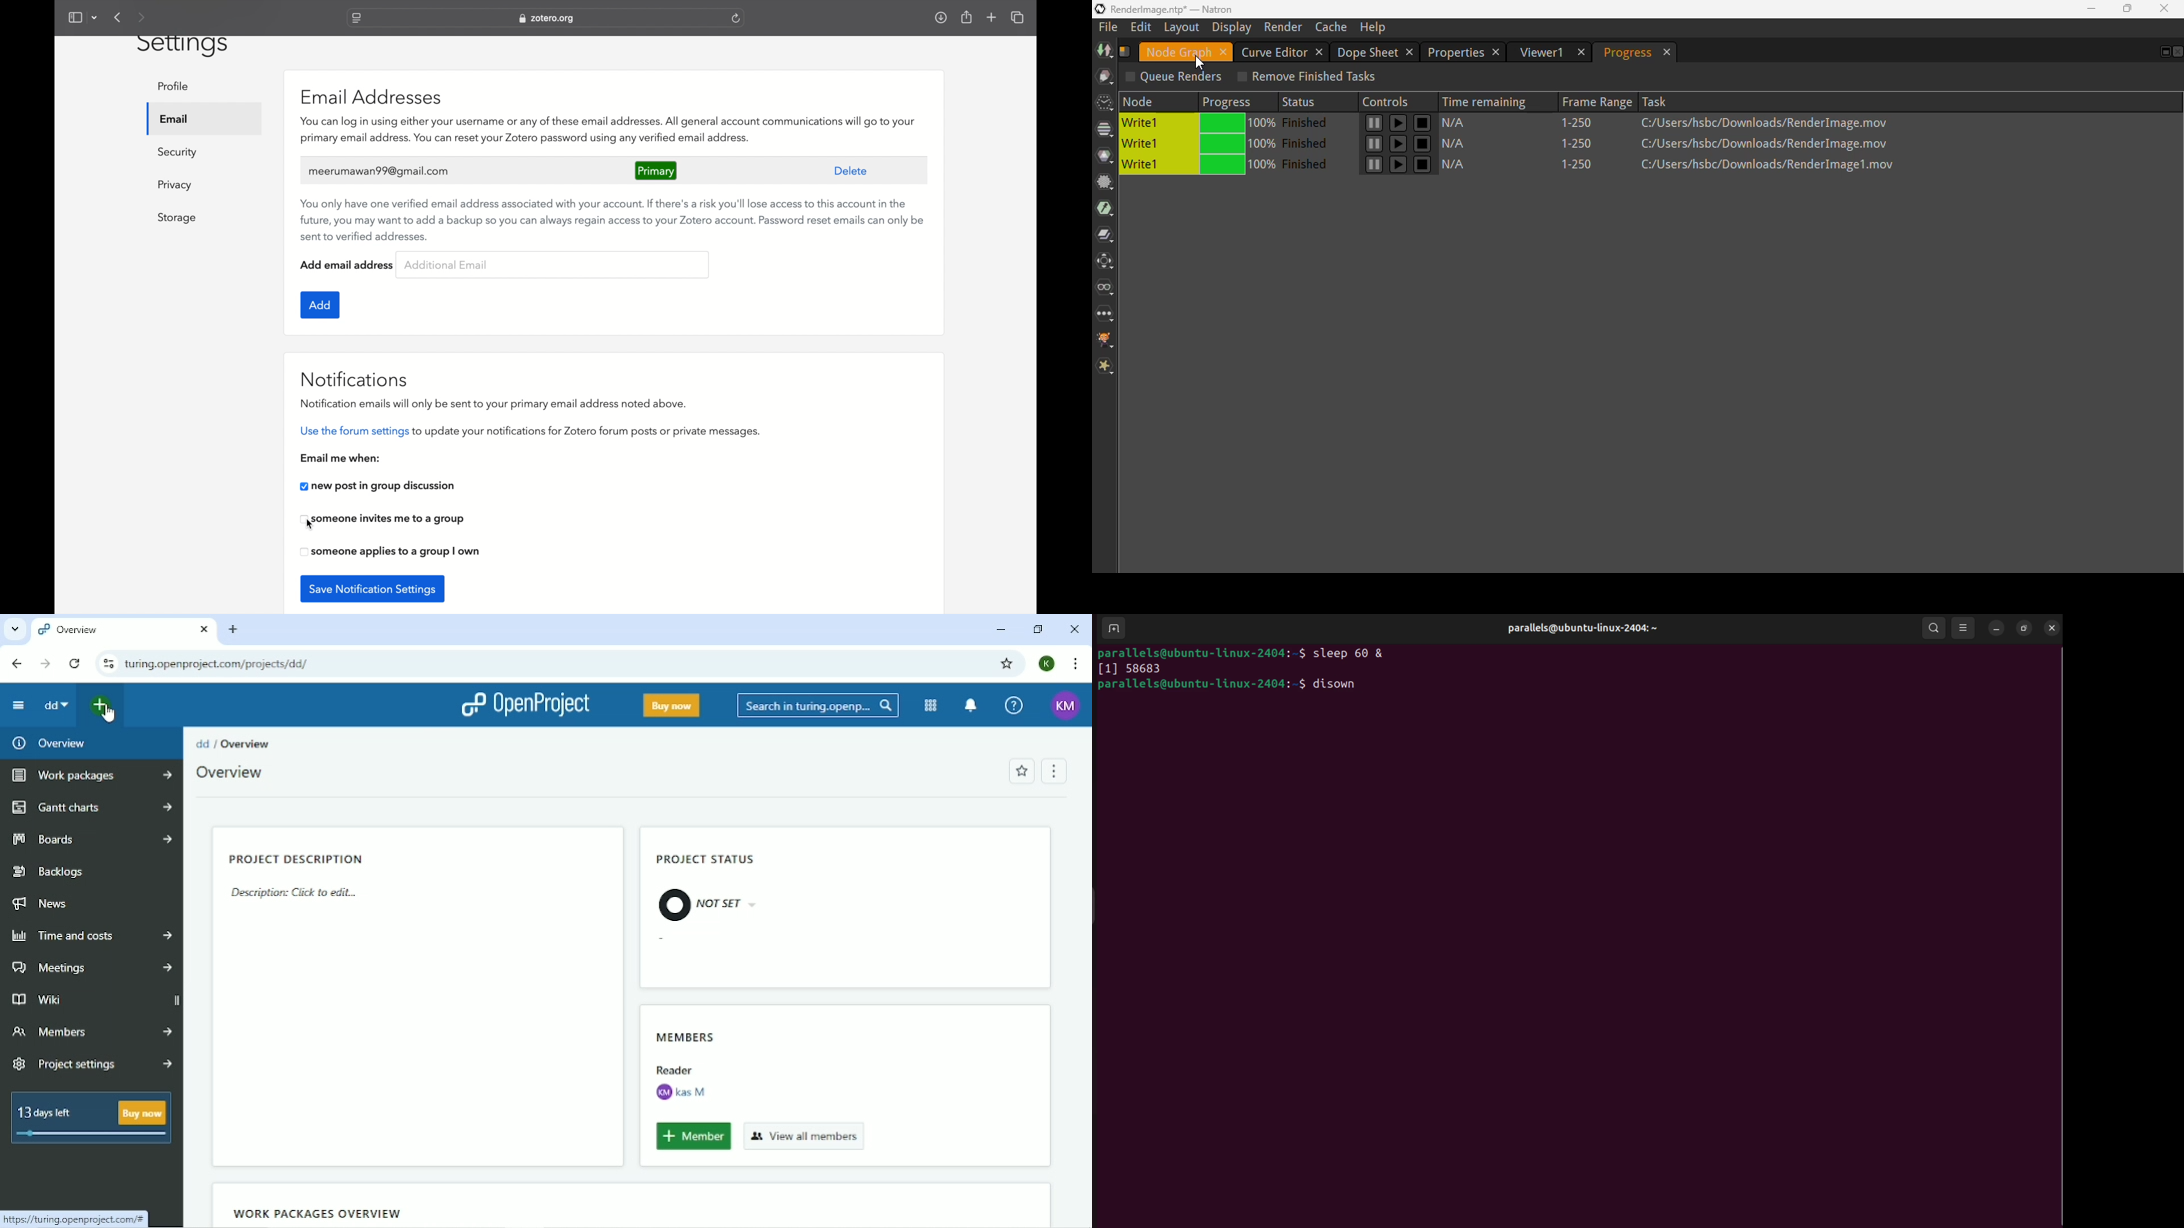 This screenshot has height=1232, width=2184. I want to click on pause, so click(1398, 124).